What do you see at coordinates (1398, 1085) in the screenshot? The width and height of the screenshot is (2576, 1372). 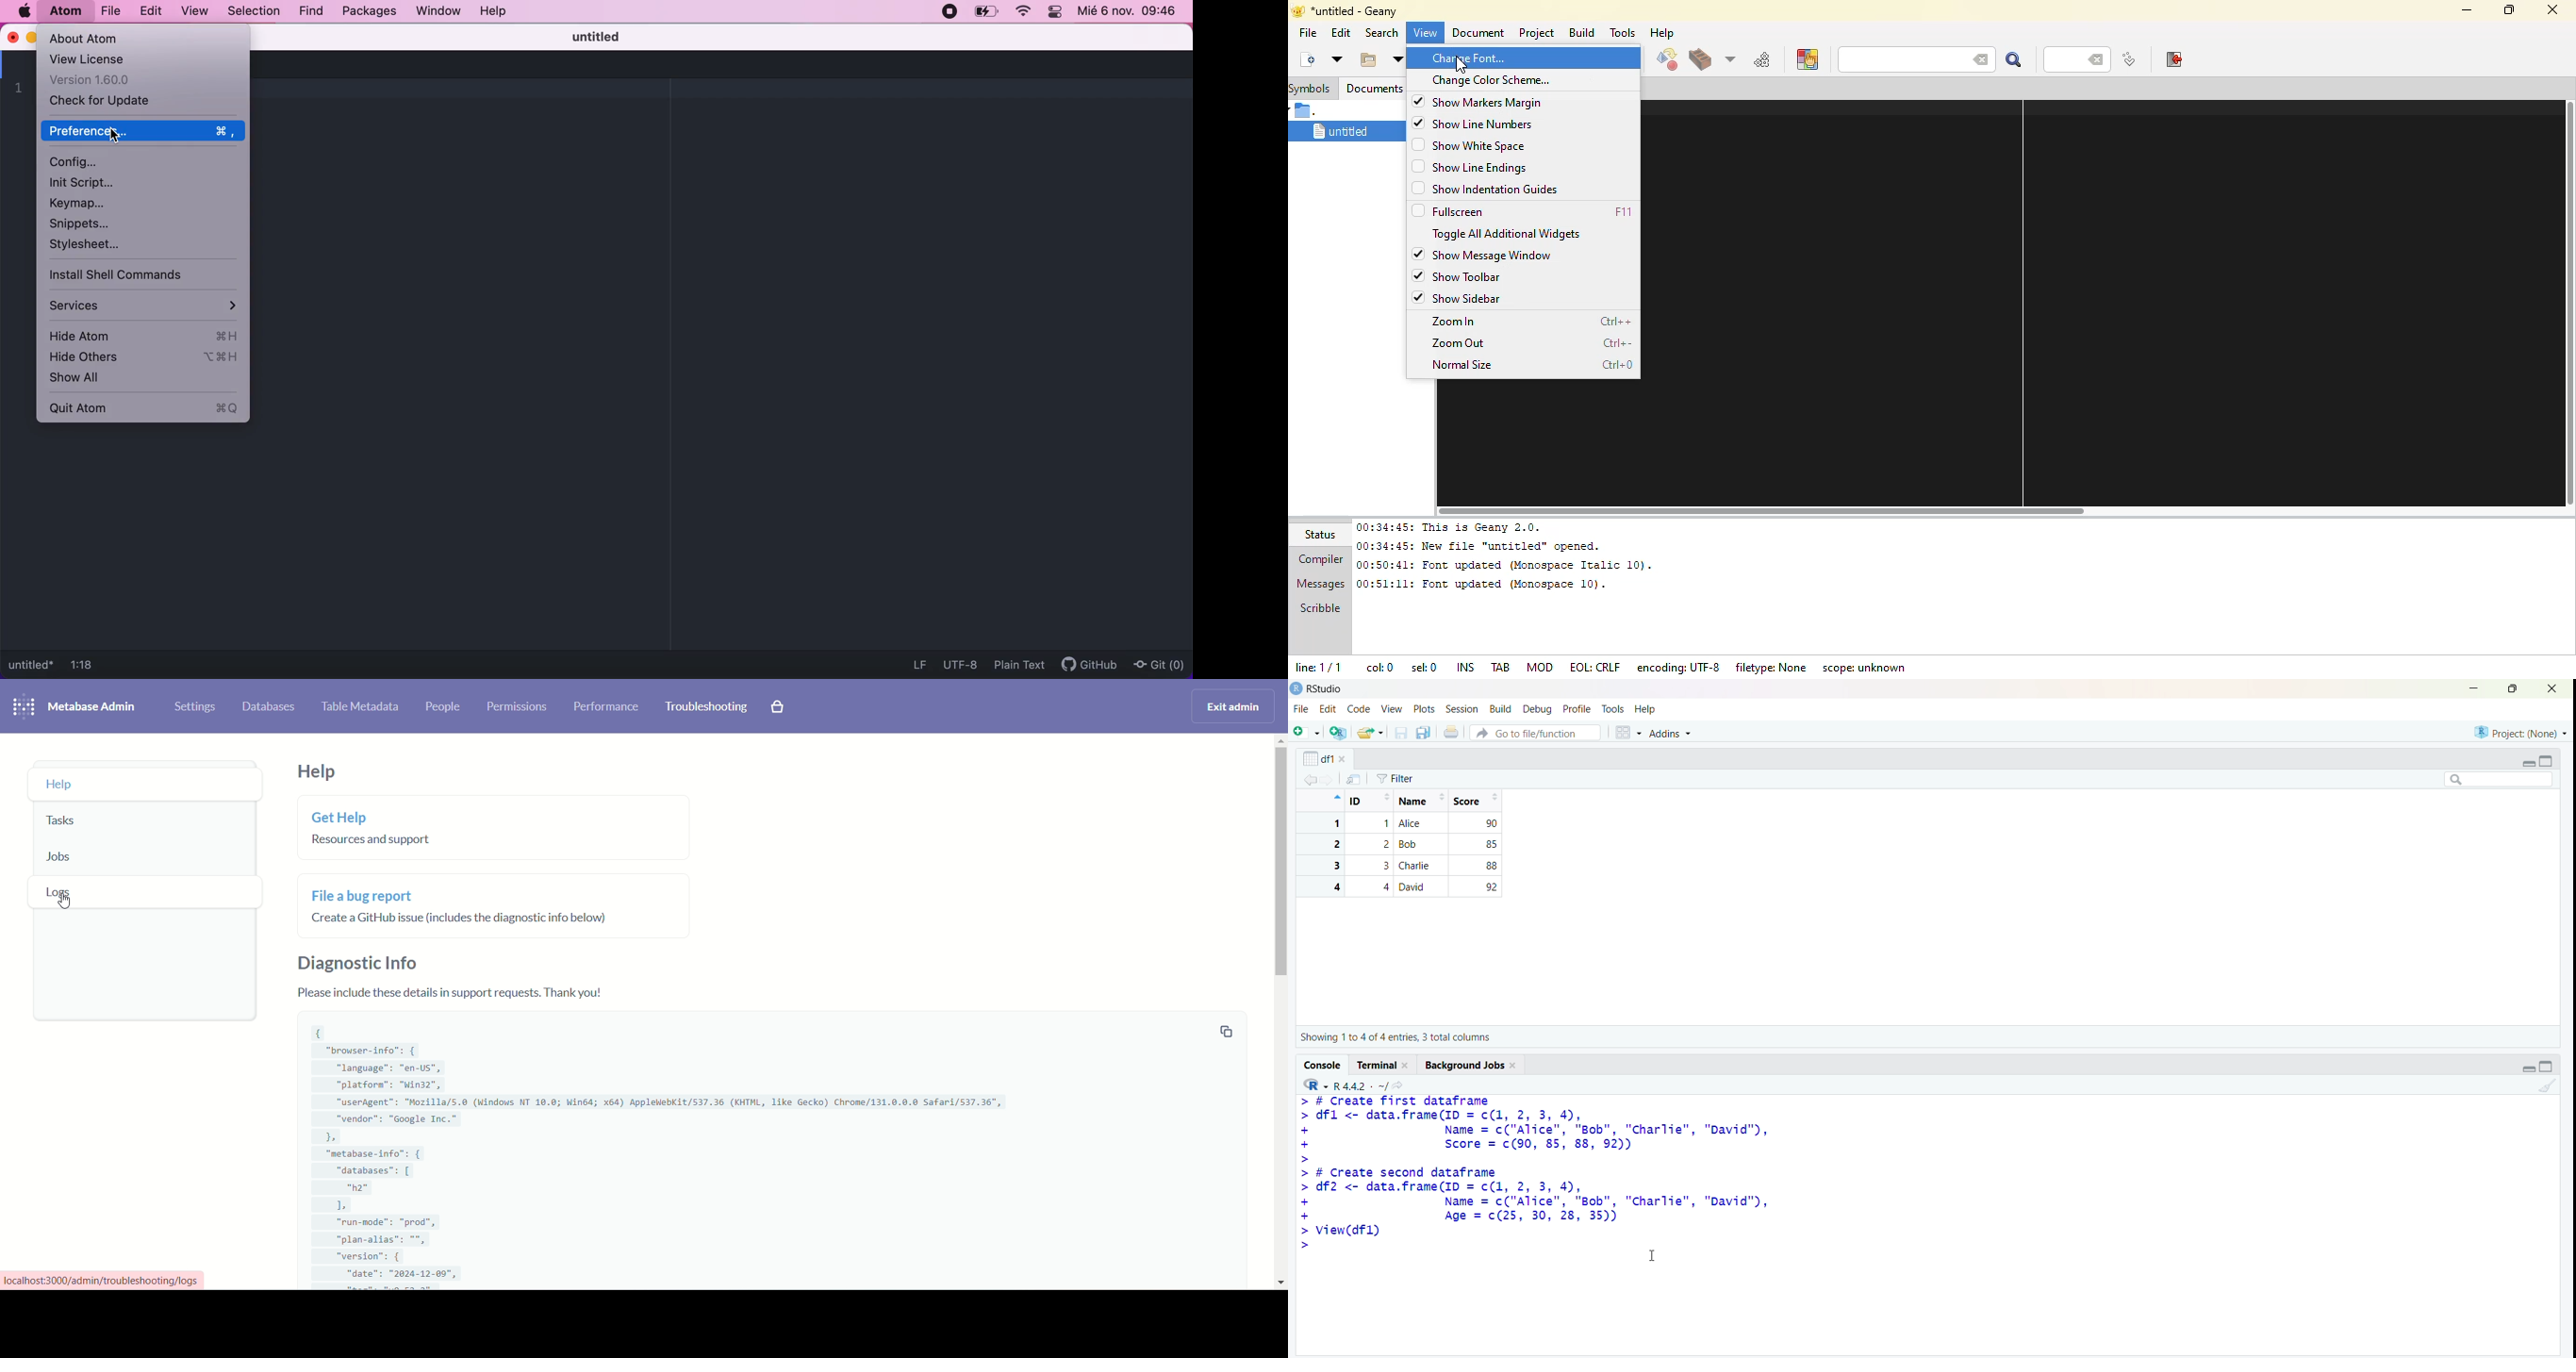 I see `share icon` at bounding box center [1398, 1085].